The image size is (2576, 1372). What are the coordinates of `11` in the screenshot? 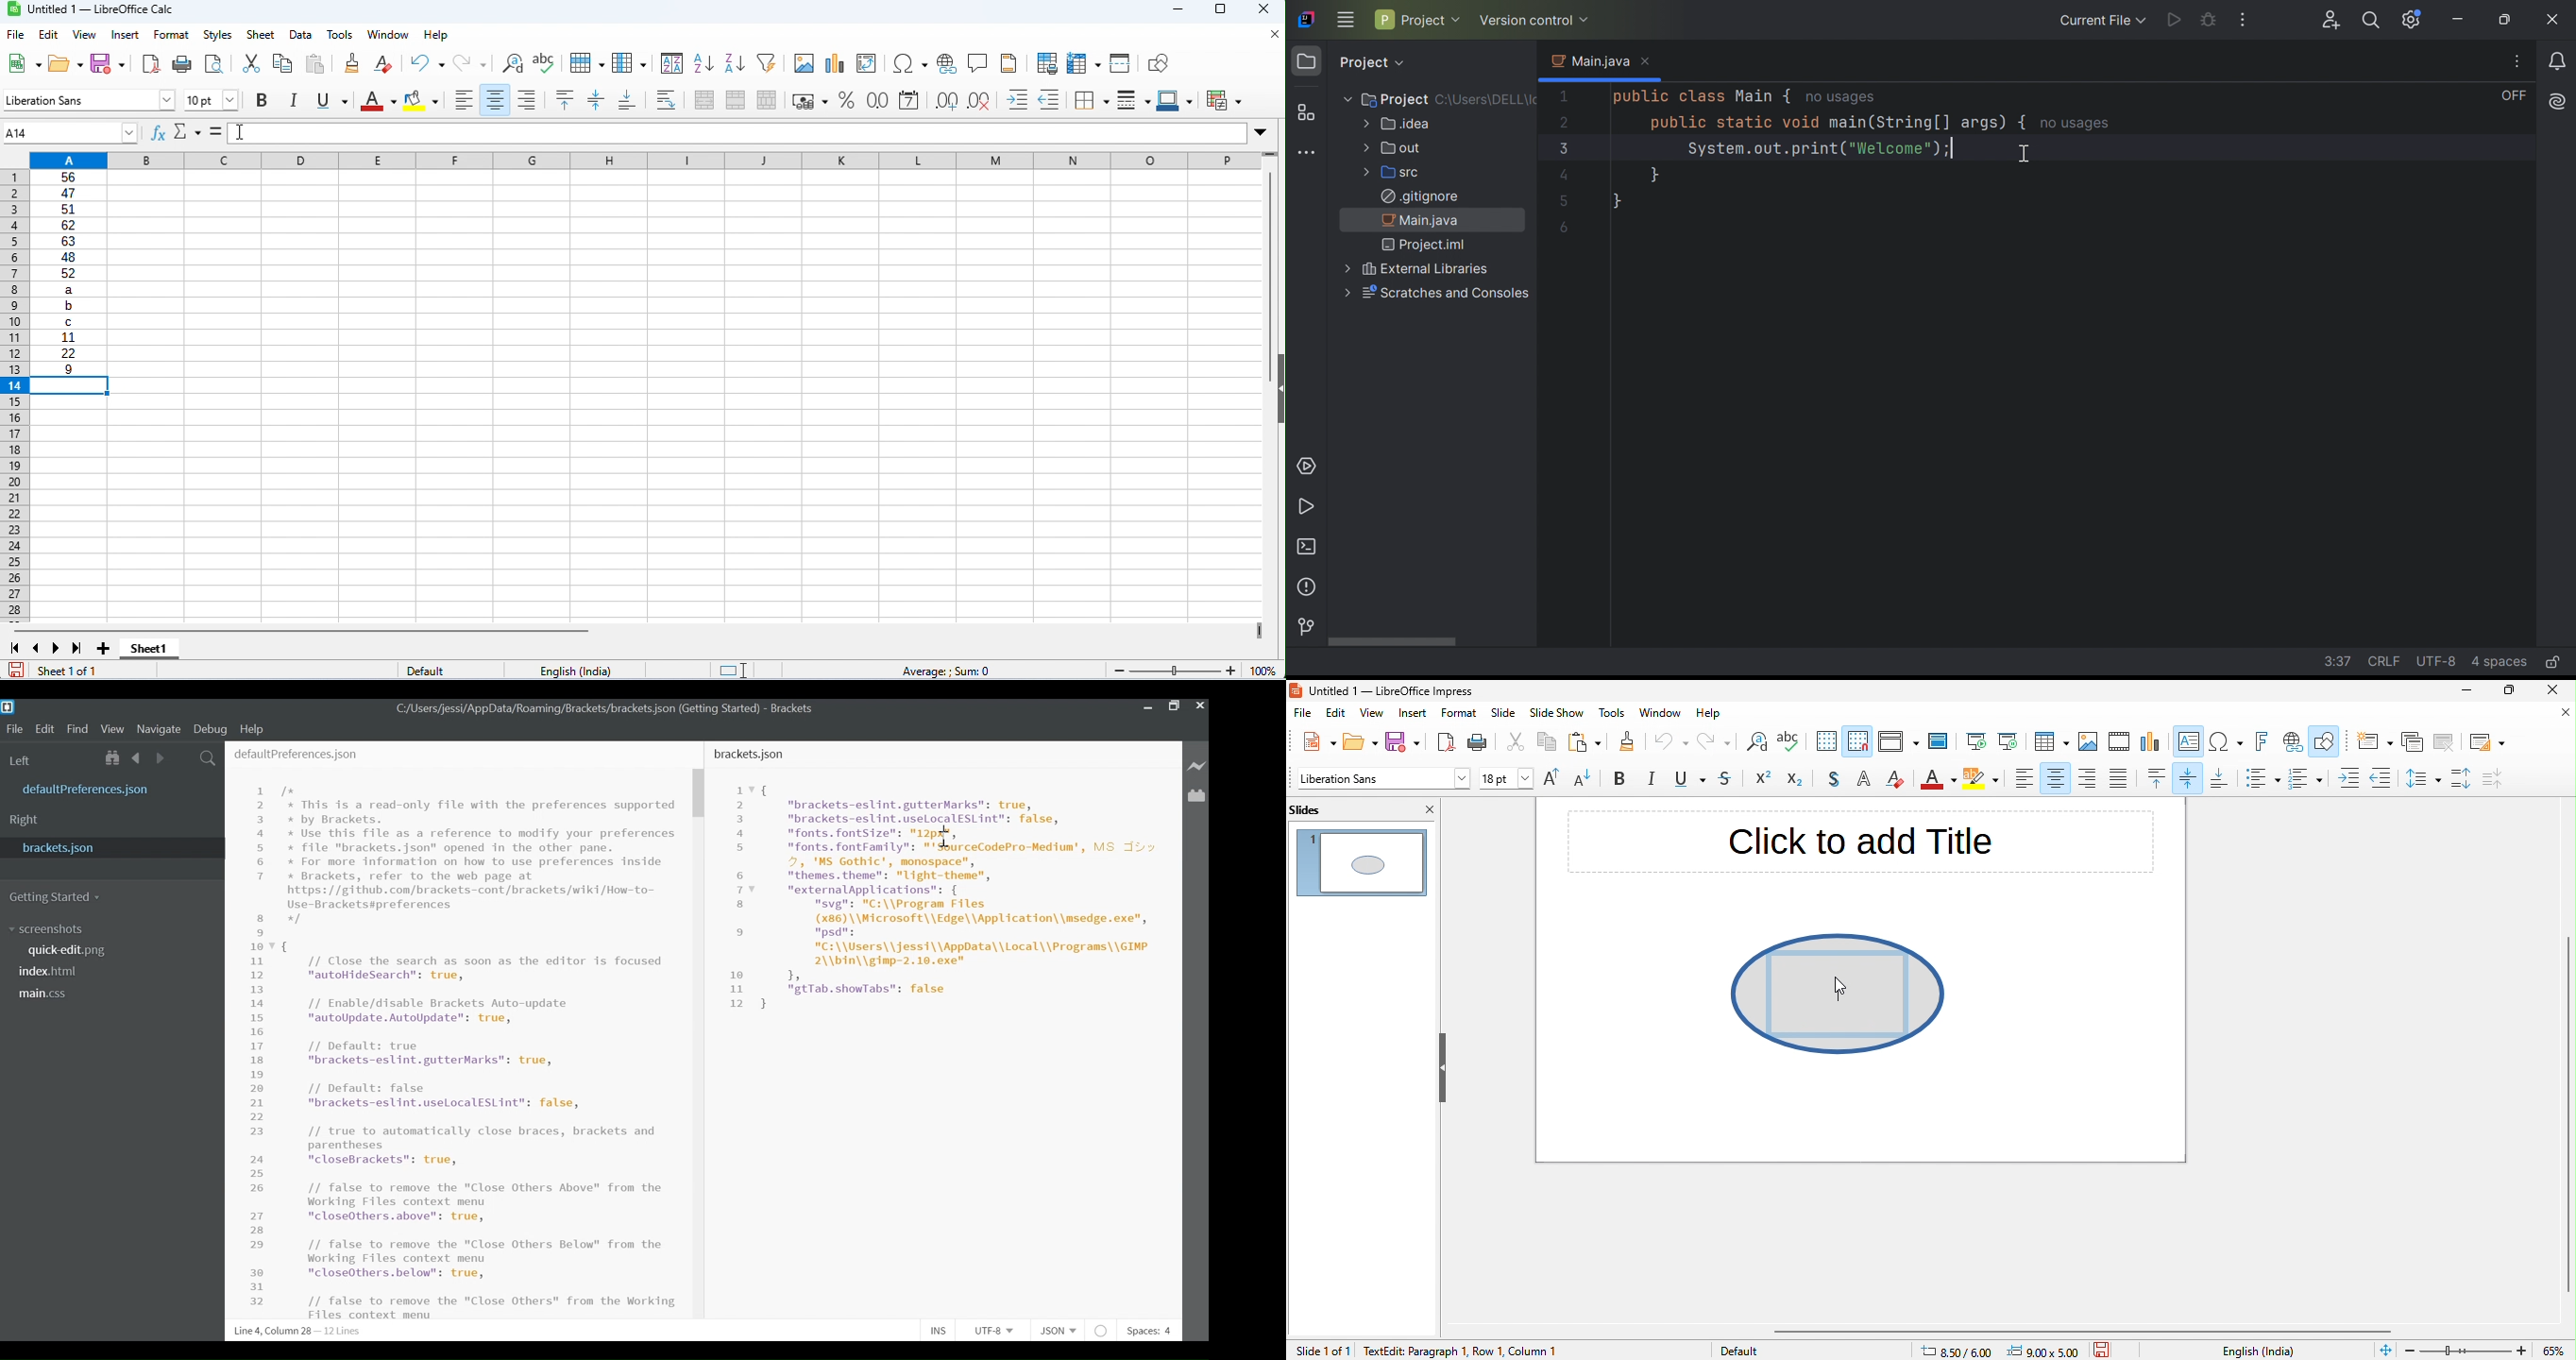 It's located at (68, 337).